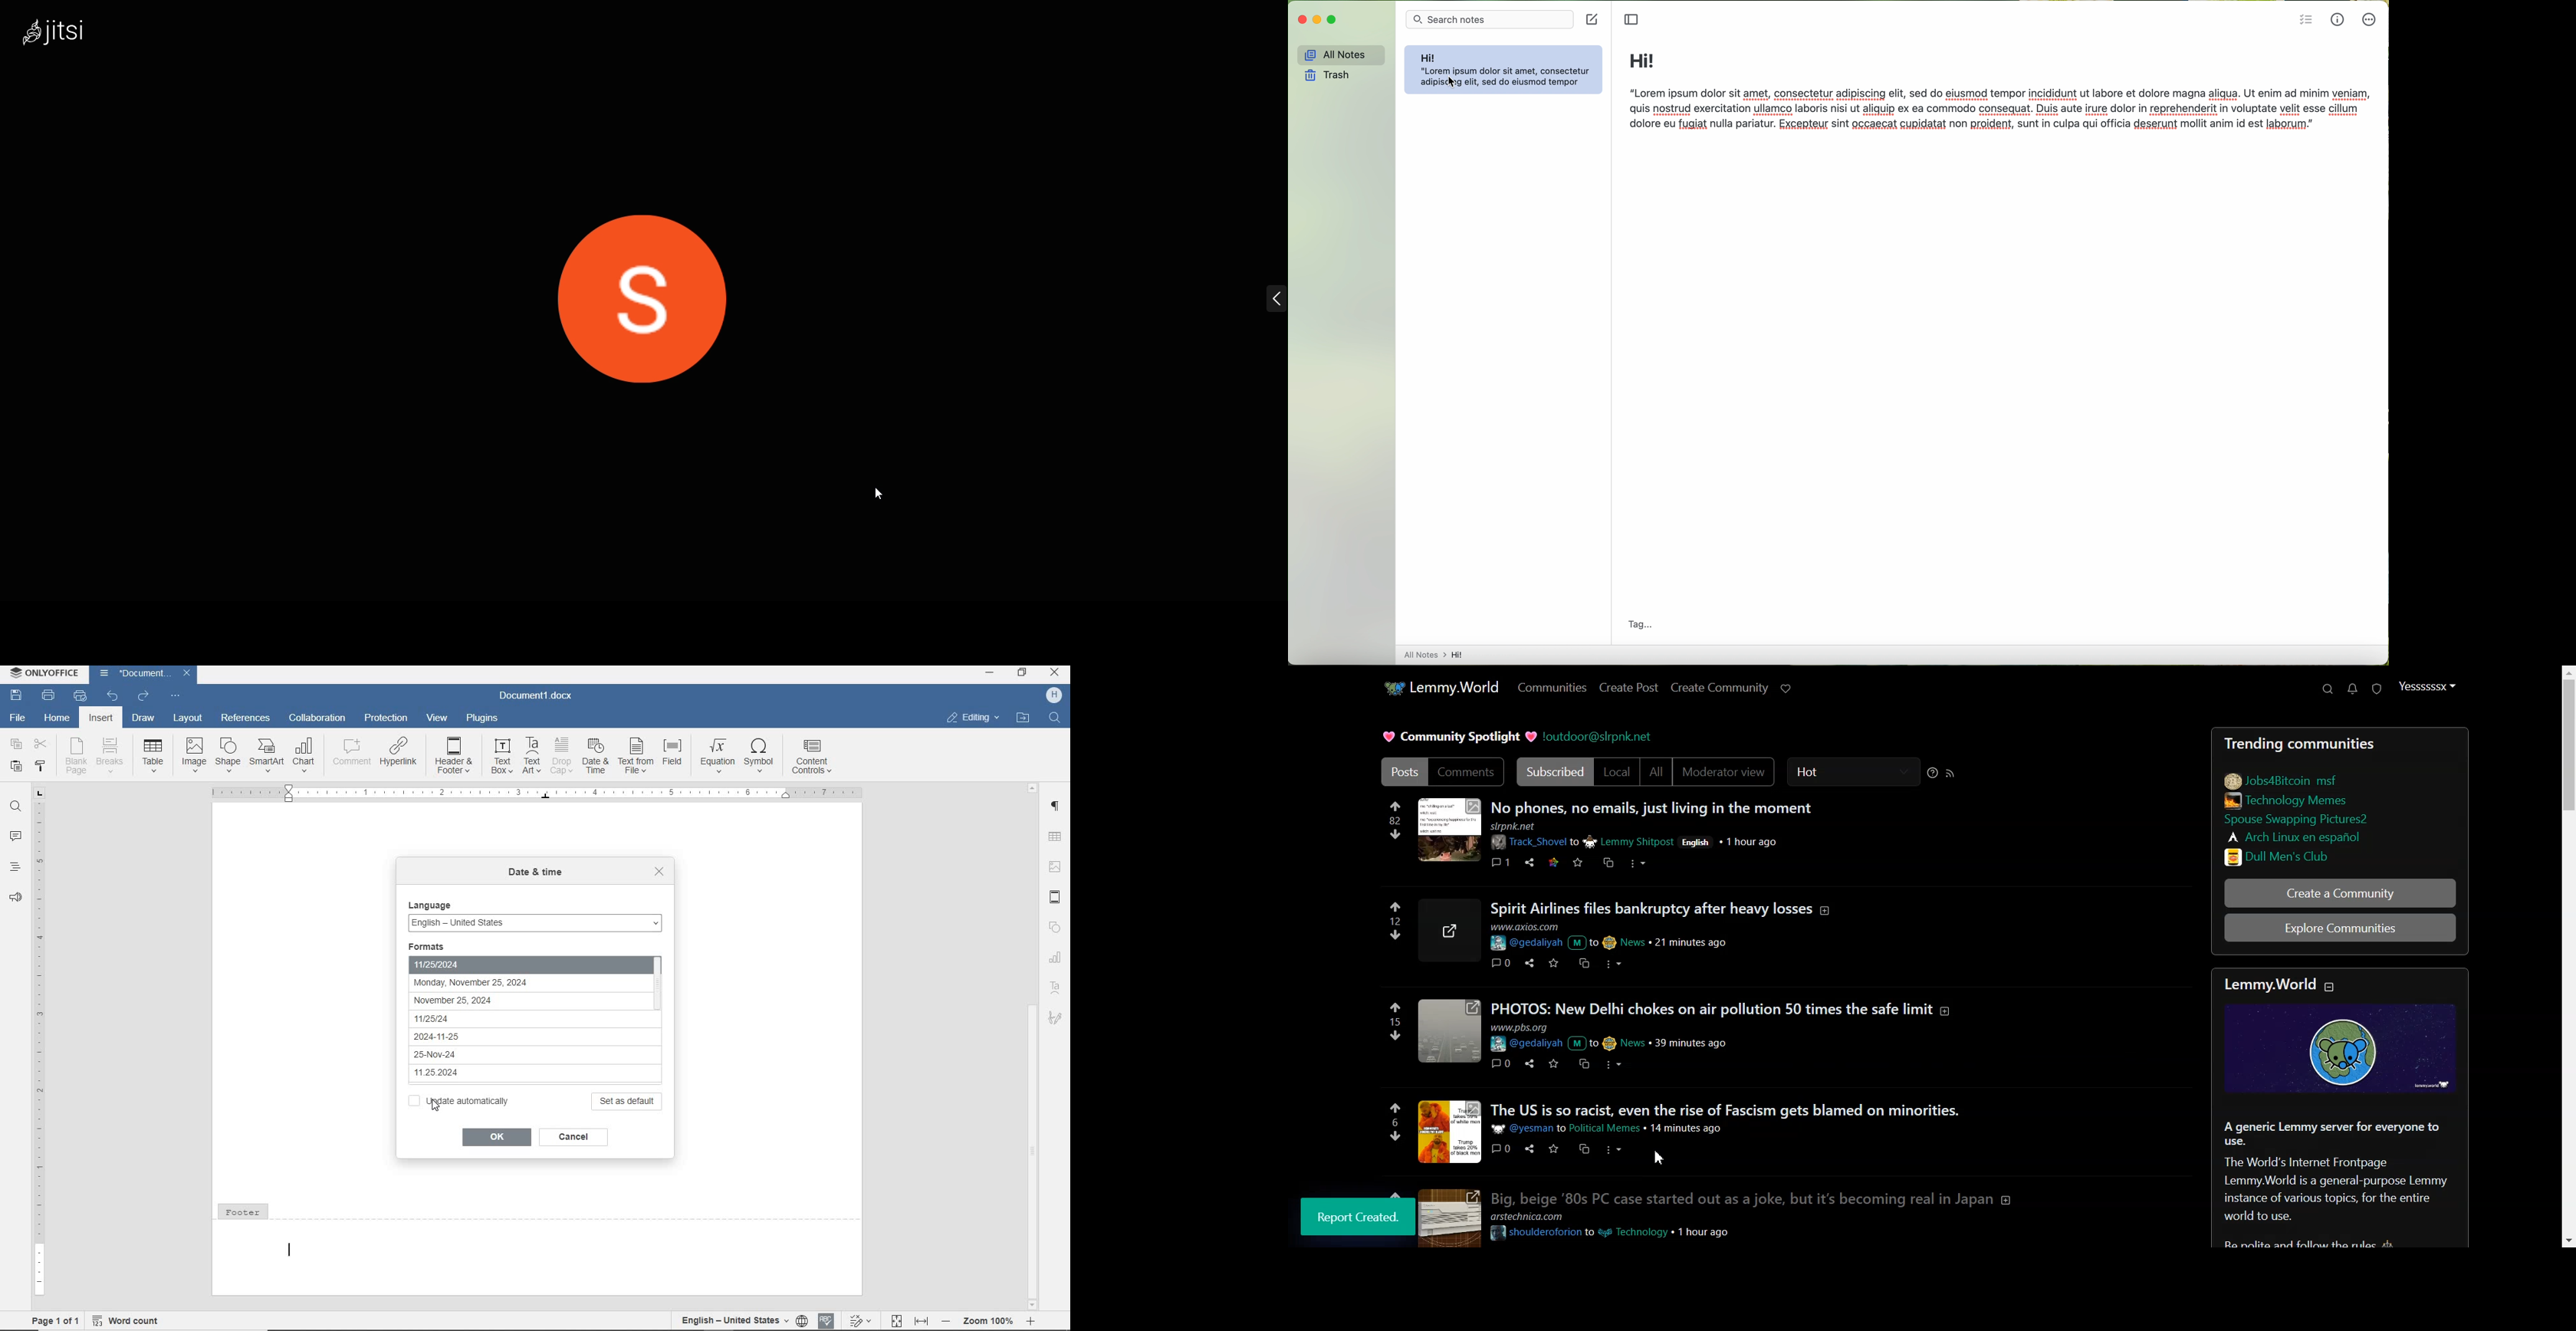  What do you see at coordinates (186, 673) in the screenshot?
I see `Close` at bounding box center [186, 673].